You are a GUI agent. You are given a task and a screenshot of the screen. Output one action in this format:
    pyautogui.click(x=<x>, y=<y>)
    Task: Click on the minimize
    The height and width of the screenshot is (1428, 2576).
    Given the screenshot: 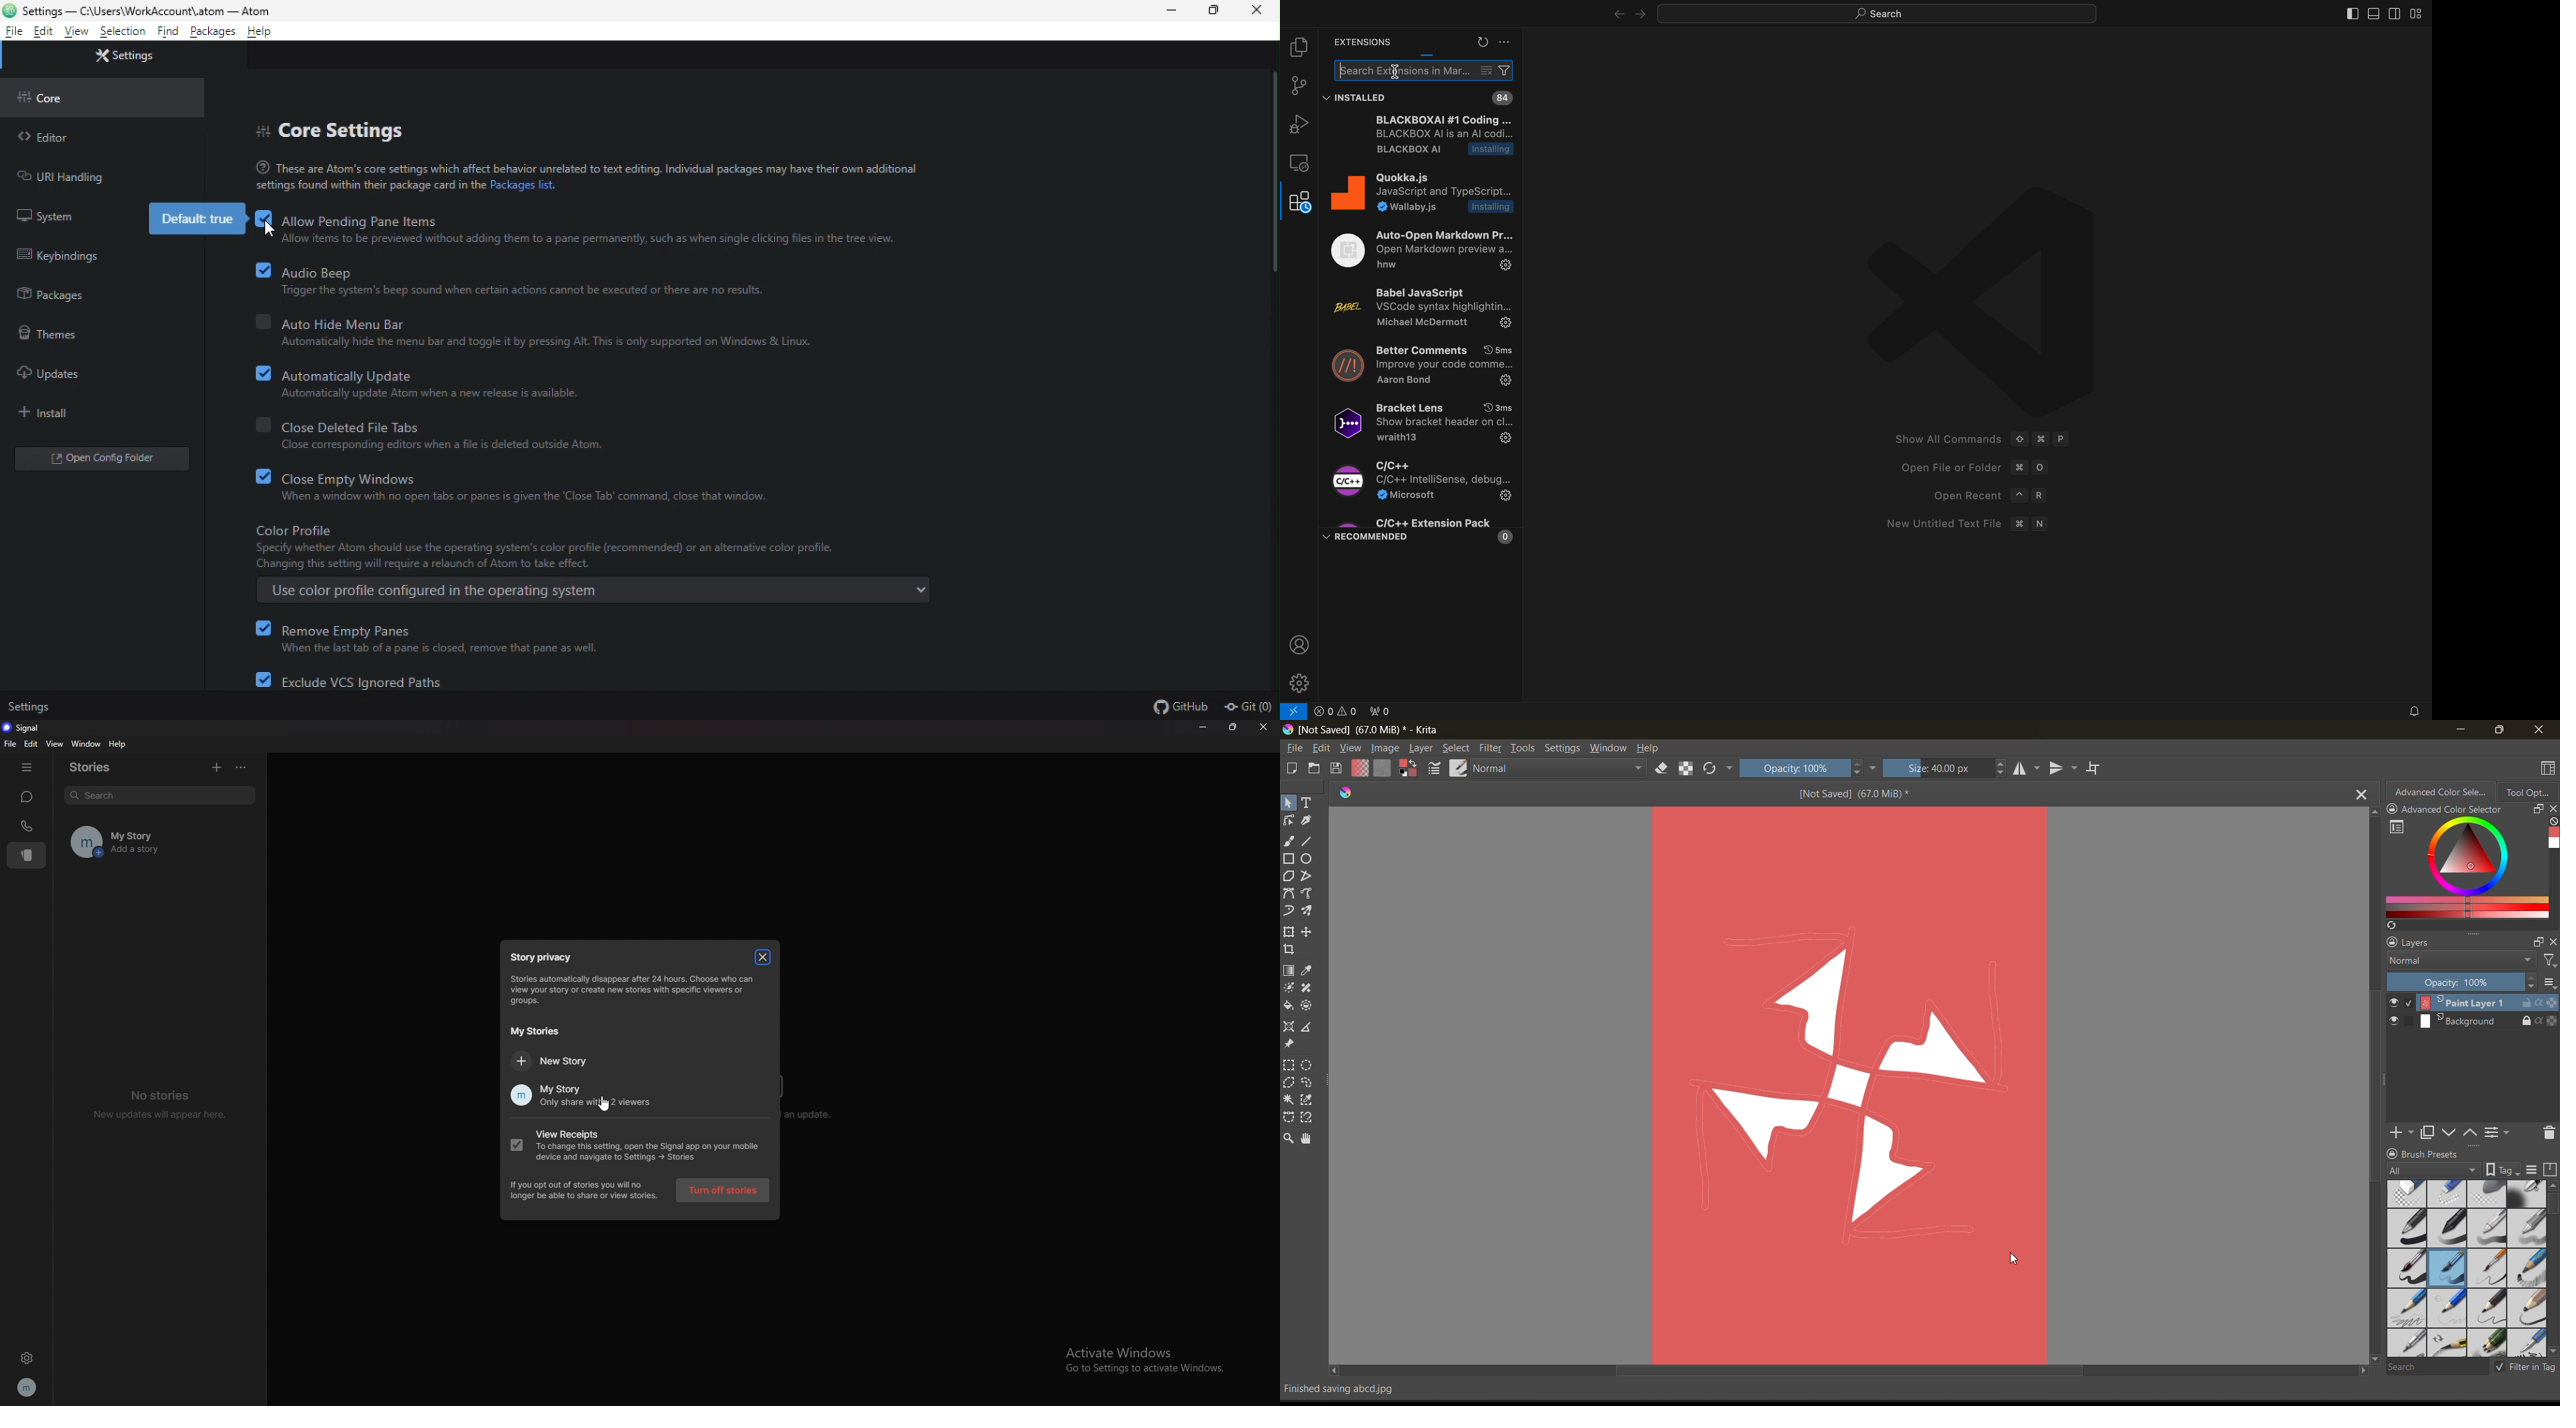 What is the action you would take?
    pyautogui.click(x=2462, y=732)
    